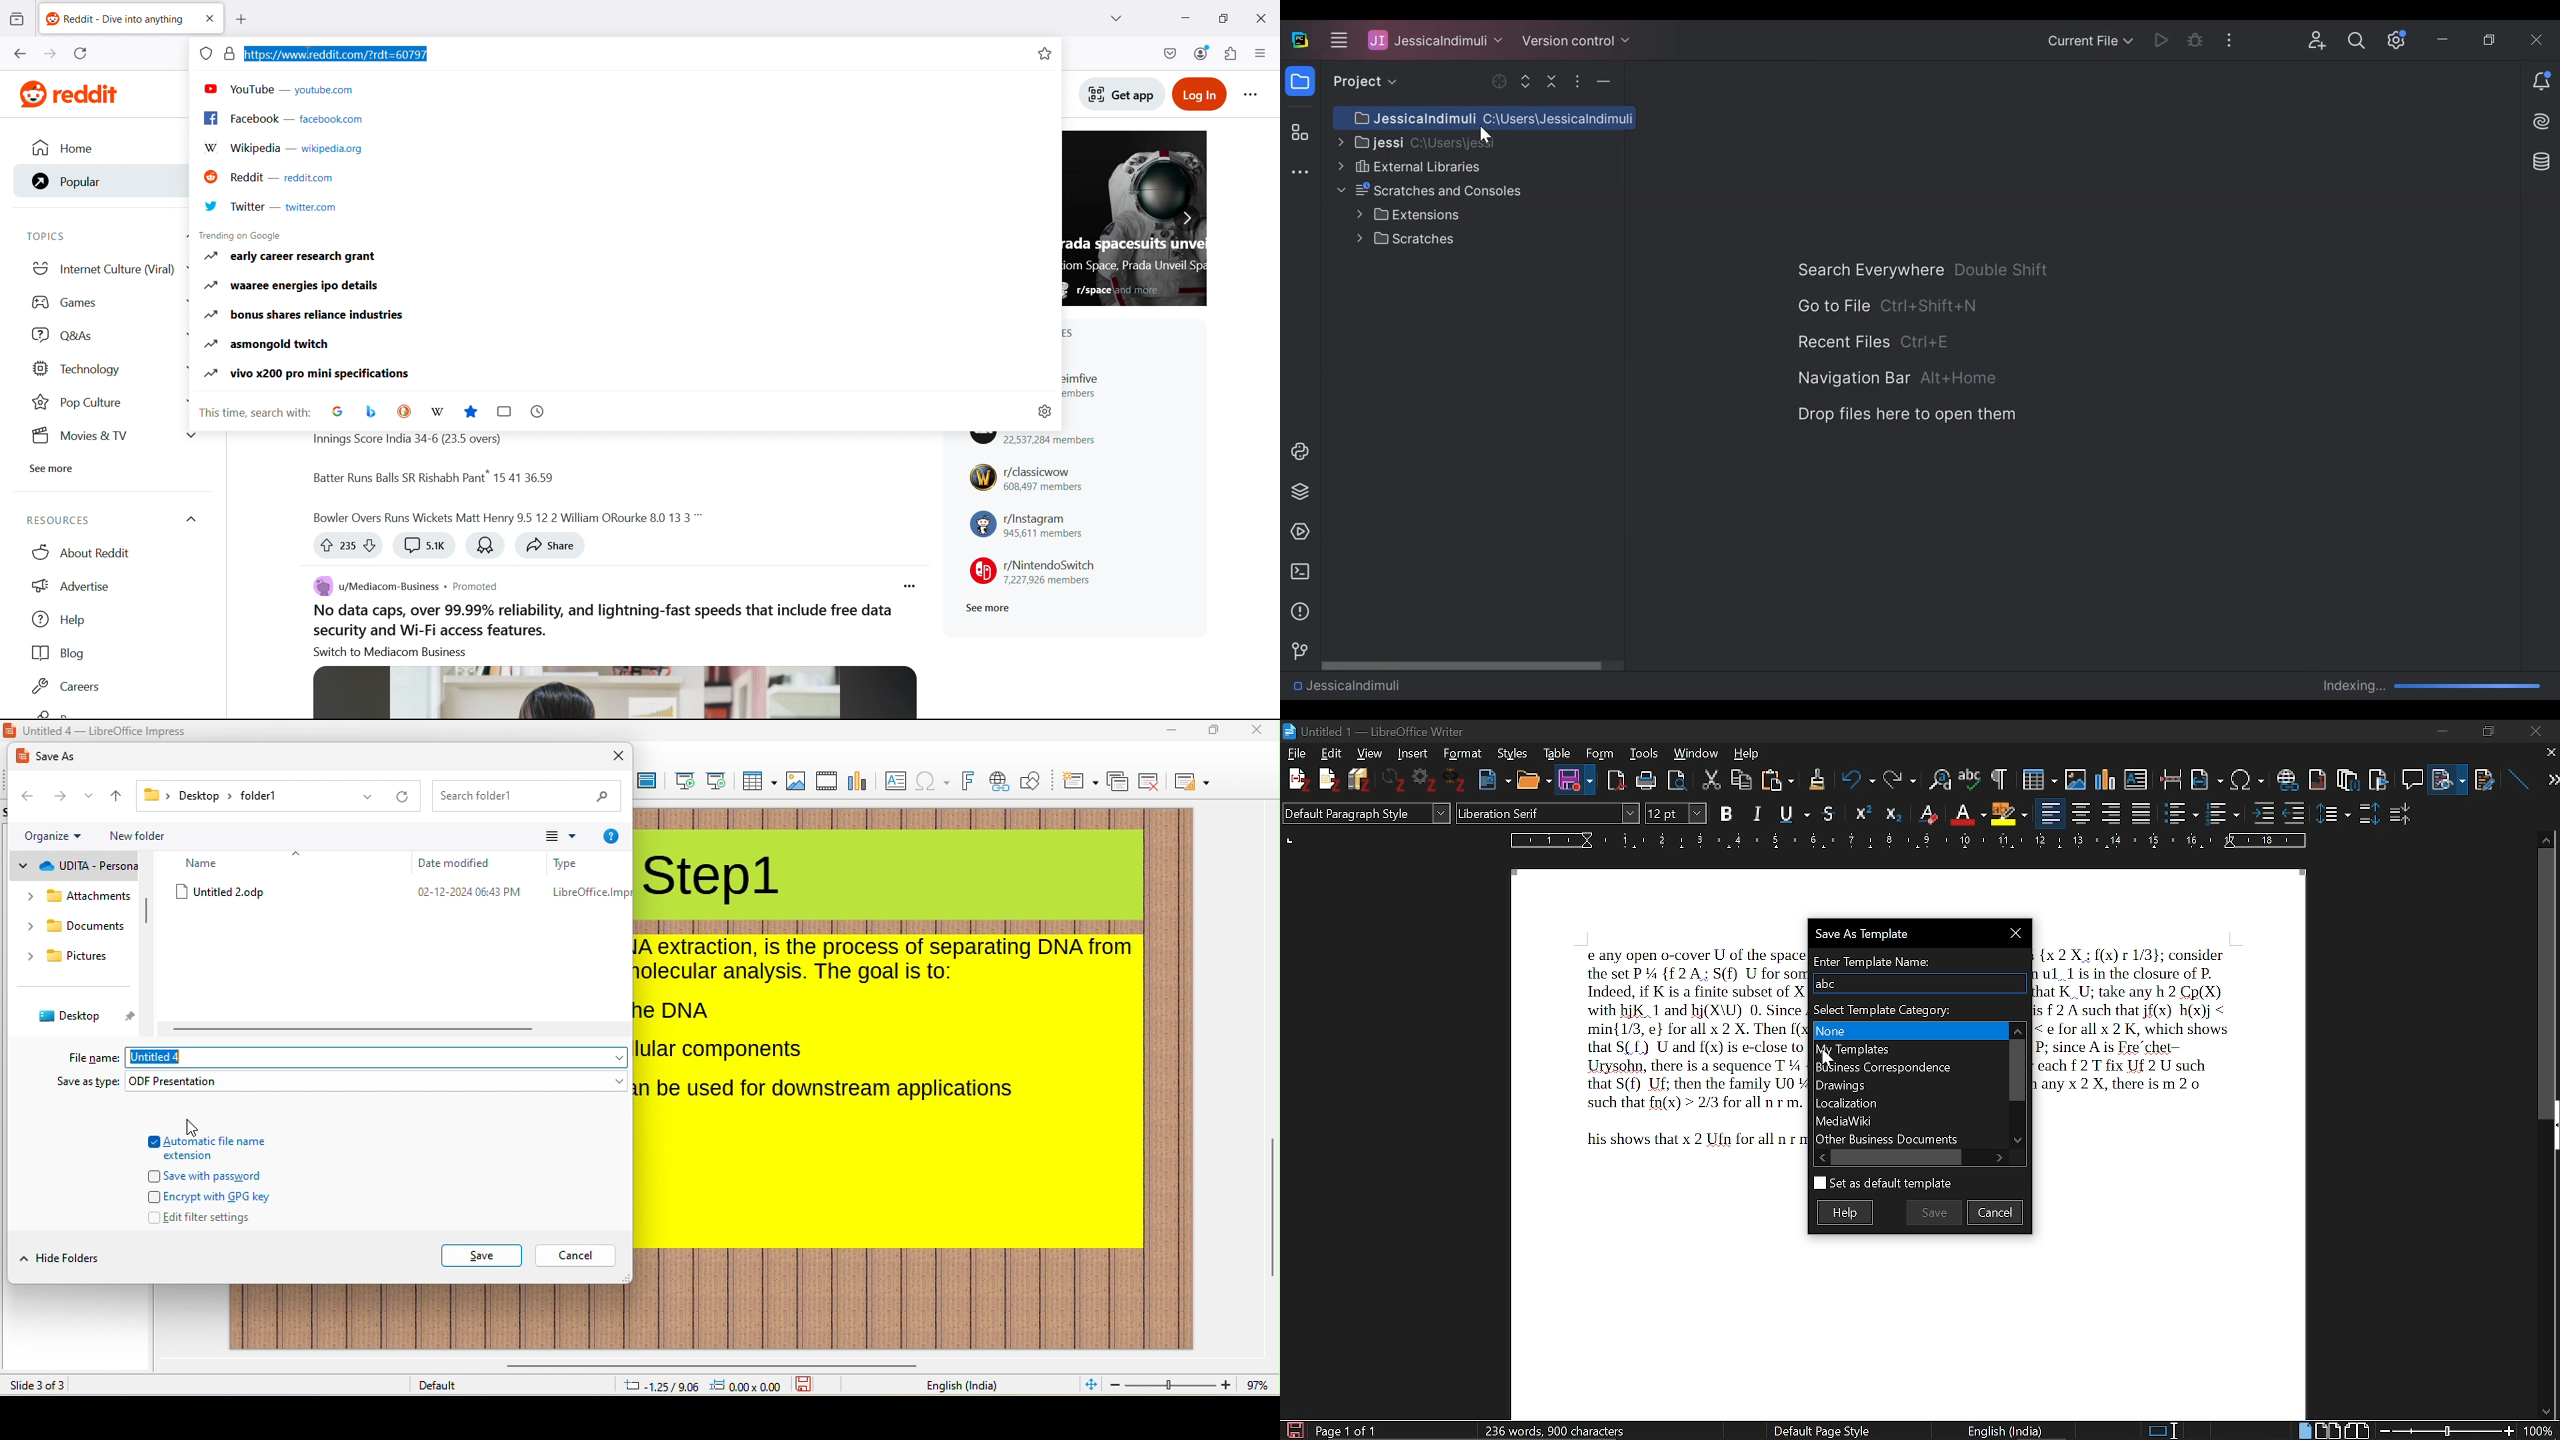 The height and width of the screenshot is (1456, 2576). Describe the element at coordinates (1529, 81) in the screenshot. I see `Expand Selected` at that location.